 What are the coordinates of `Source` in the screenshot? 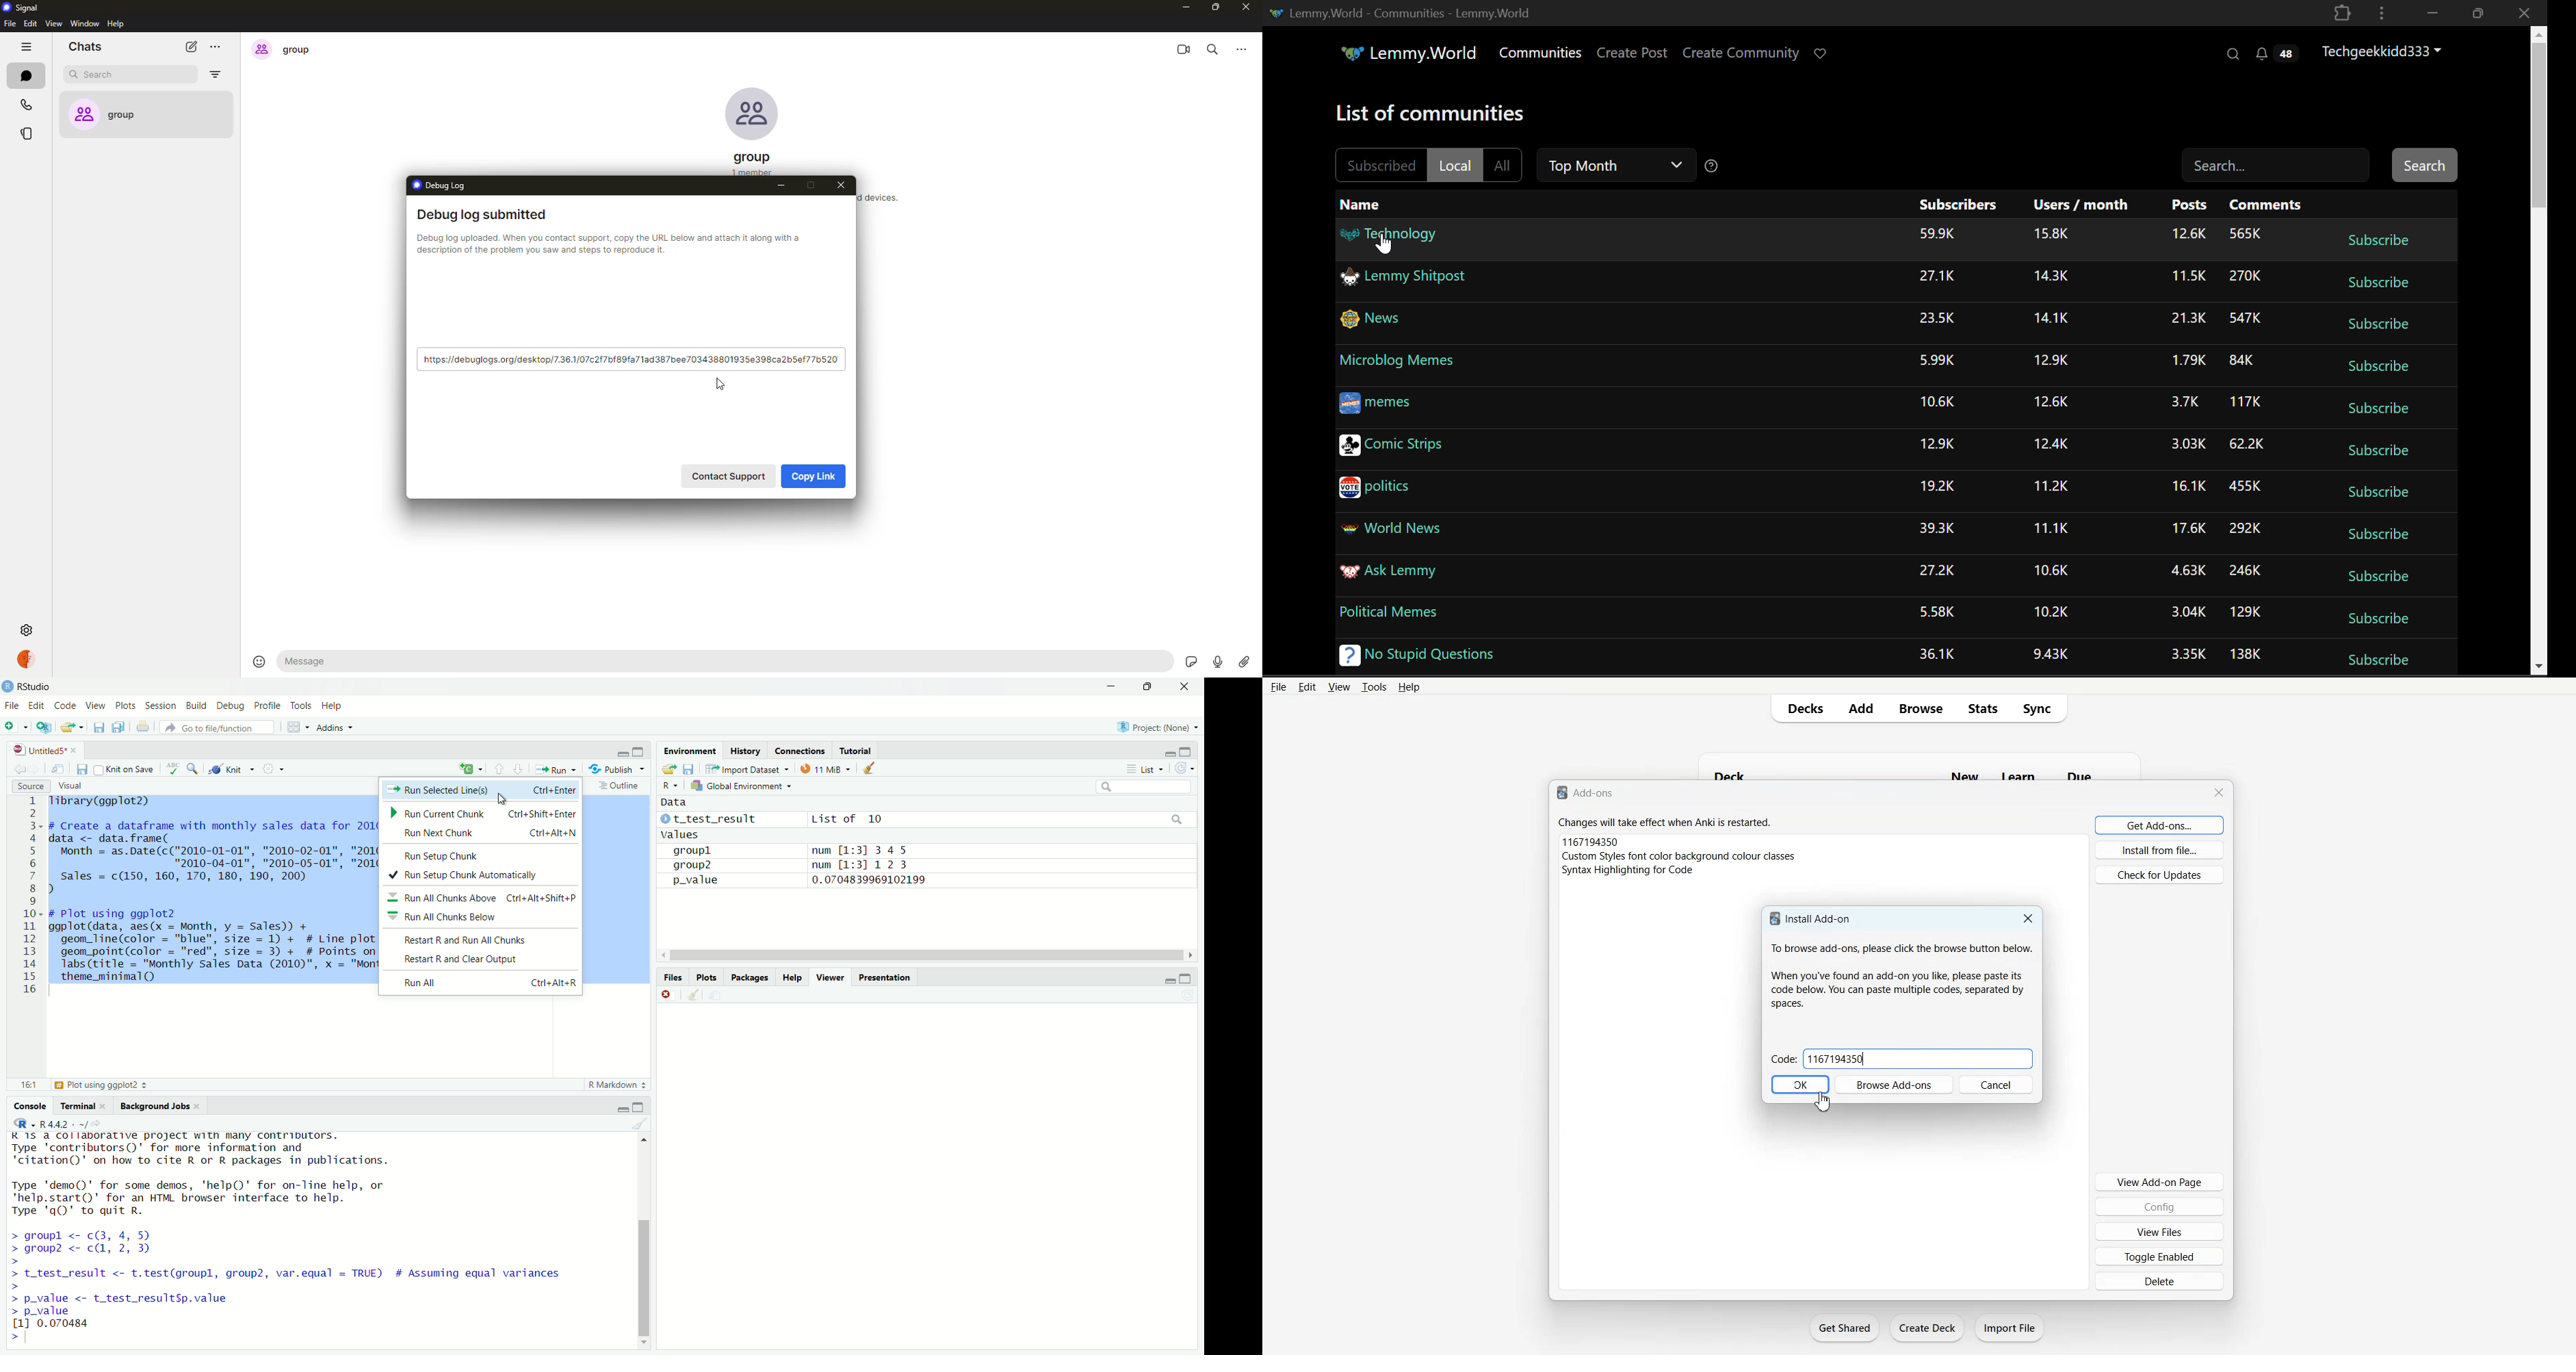 It's located at (30, 787).